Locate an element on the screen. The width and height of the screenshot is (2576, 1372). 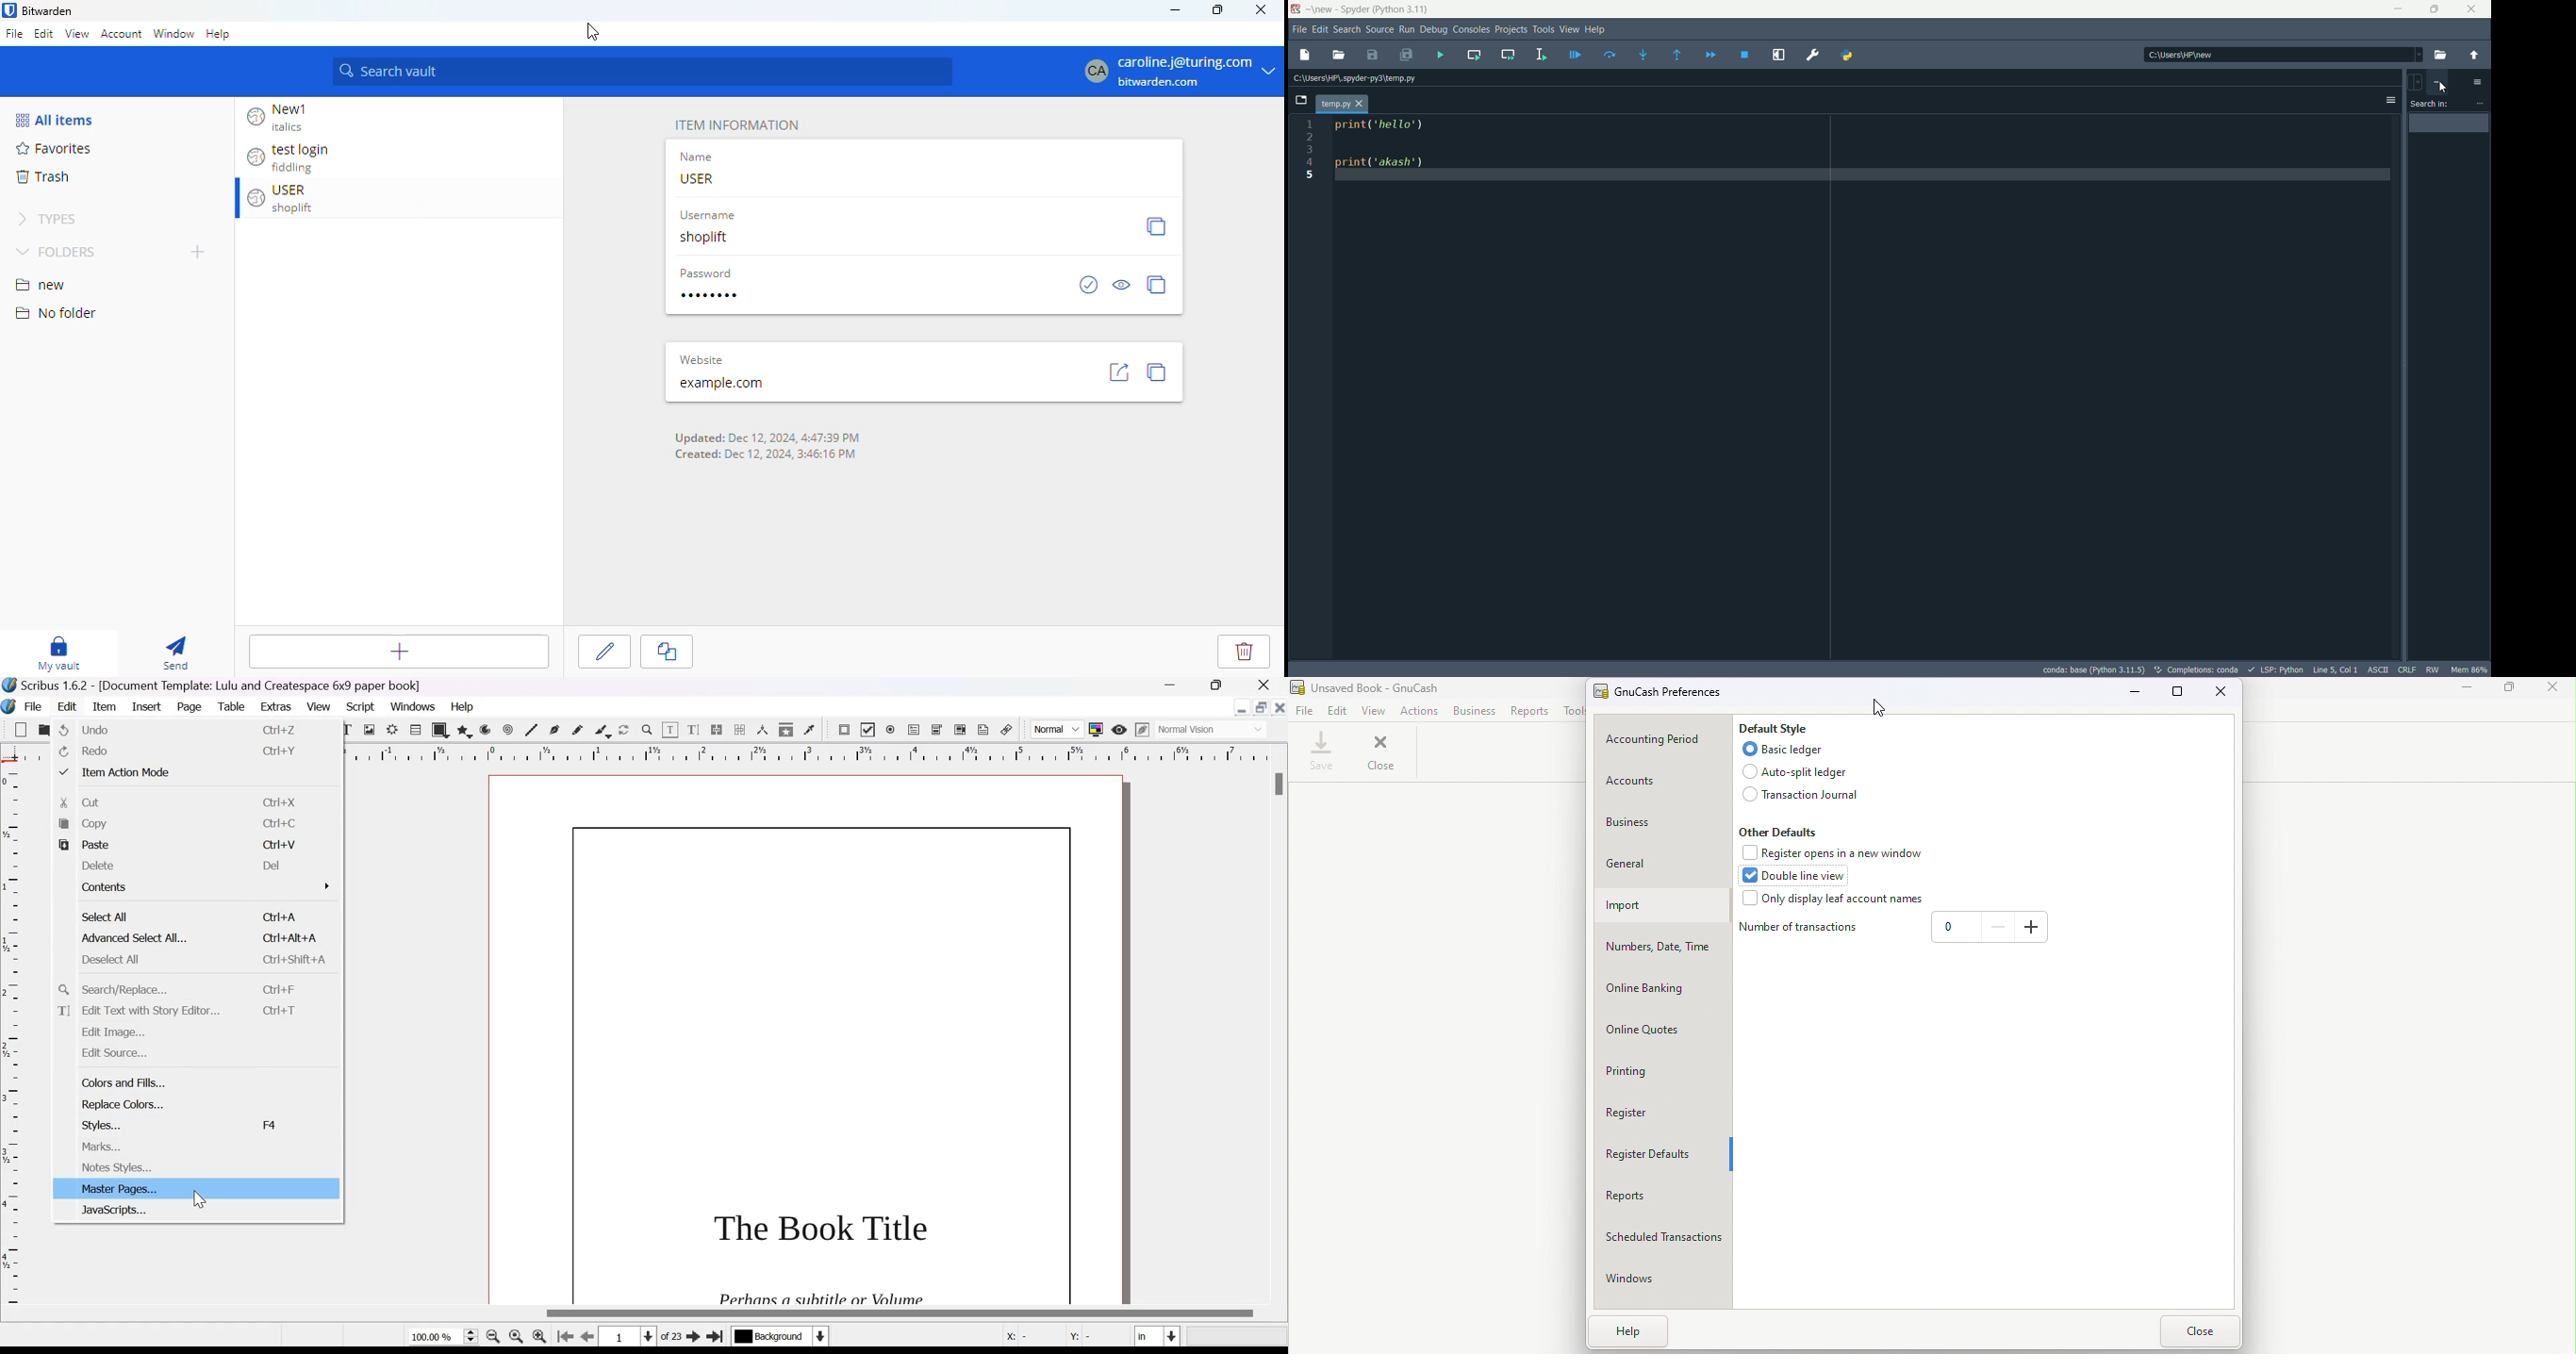
marks... is located at coordinates (103, 1147).